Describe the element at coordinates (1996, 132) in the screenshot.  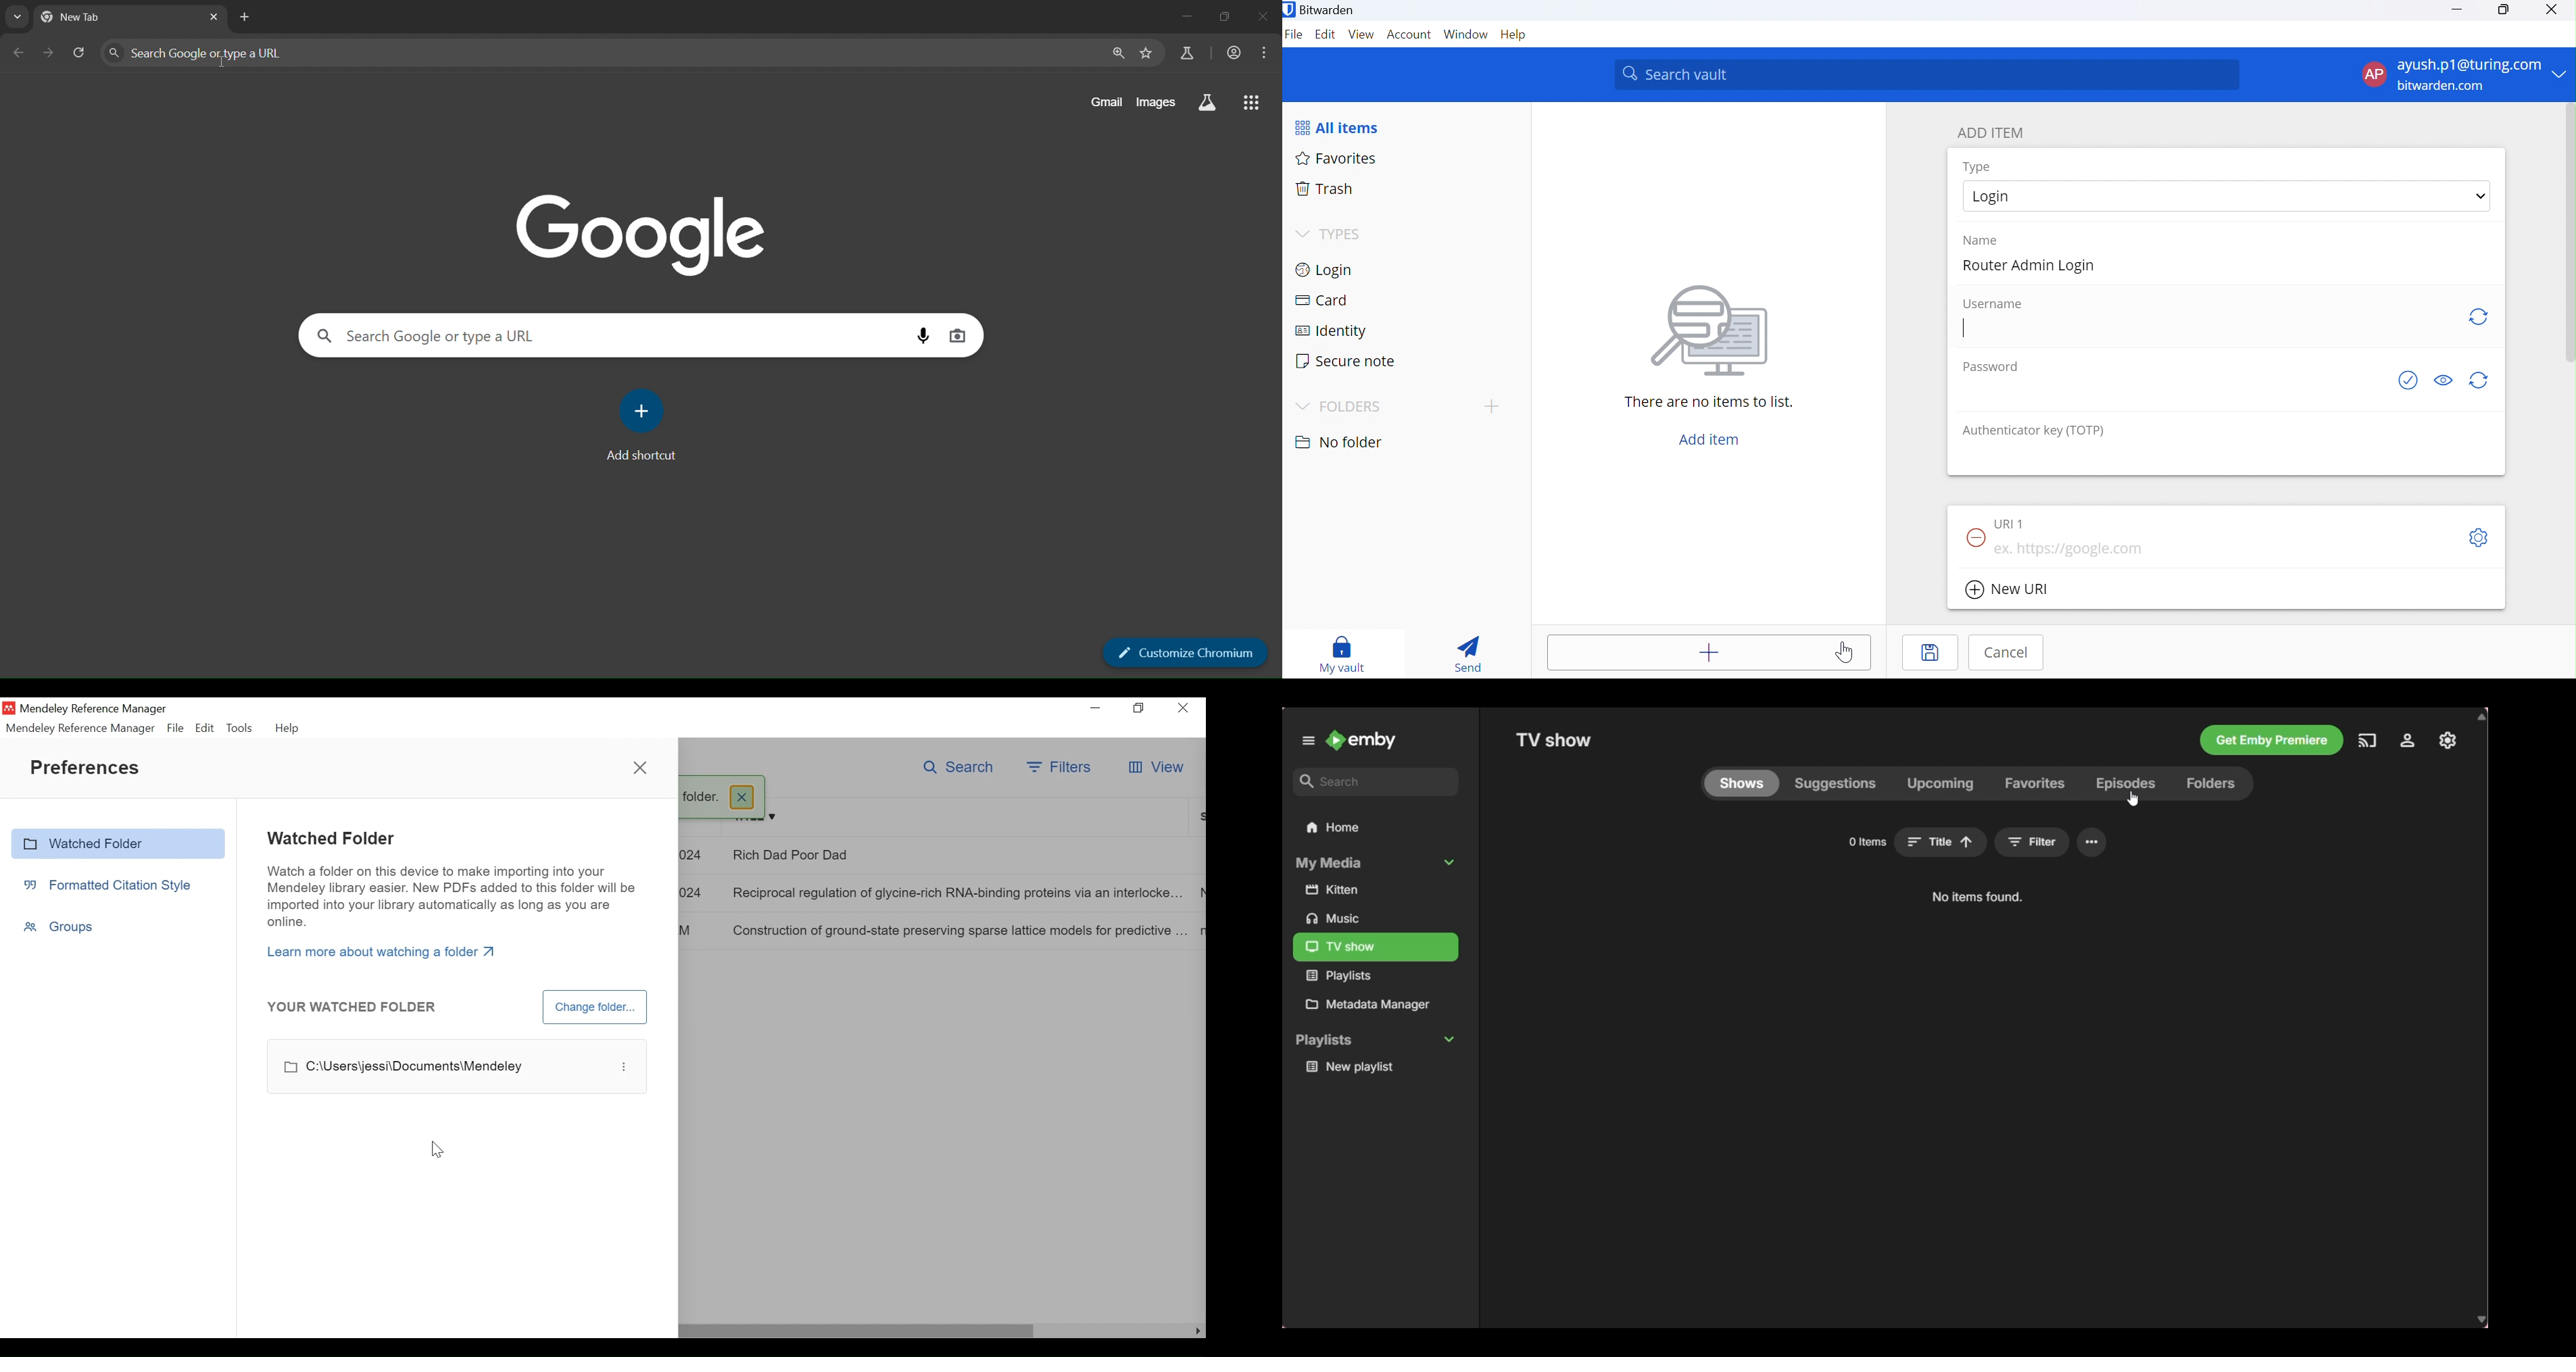
I see `ADD ITEM` at that location.